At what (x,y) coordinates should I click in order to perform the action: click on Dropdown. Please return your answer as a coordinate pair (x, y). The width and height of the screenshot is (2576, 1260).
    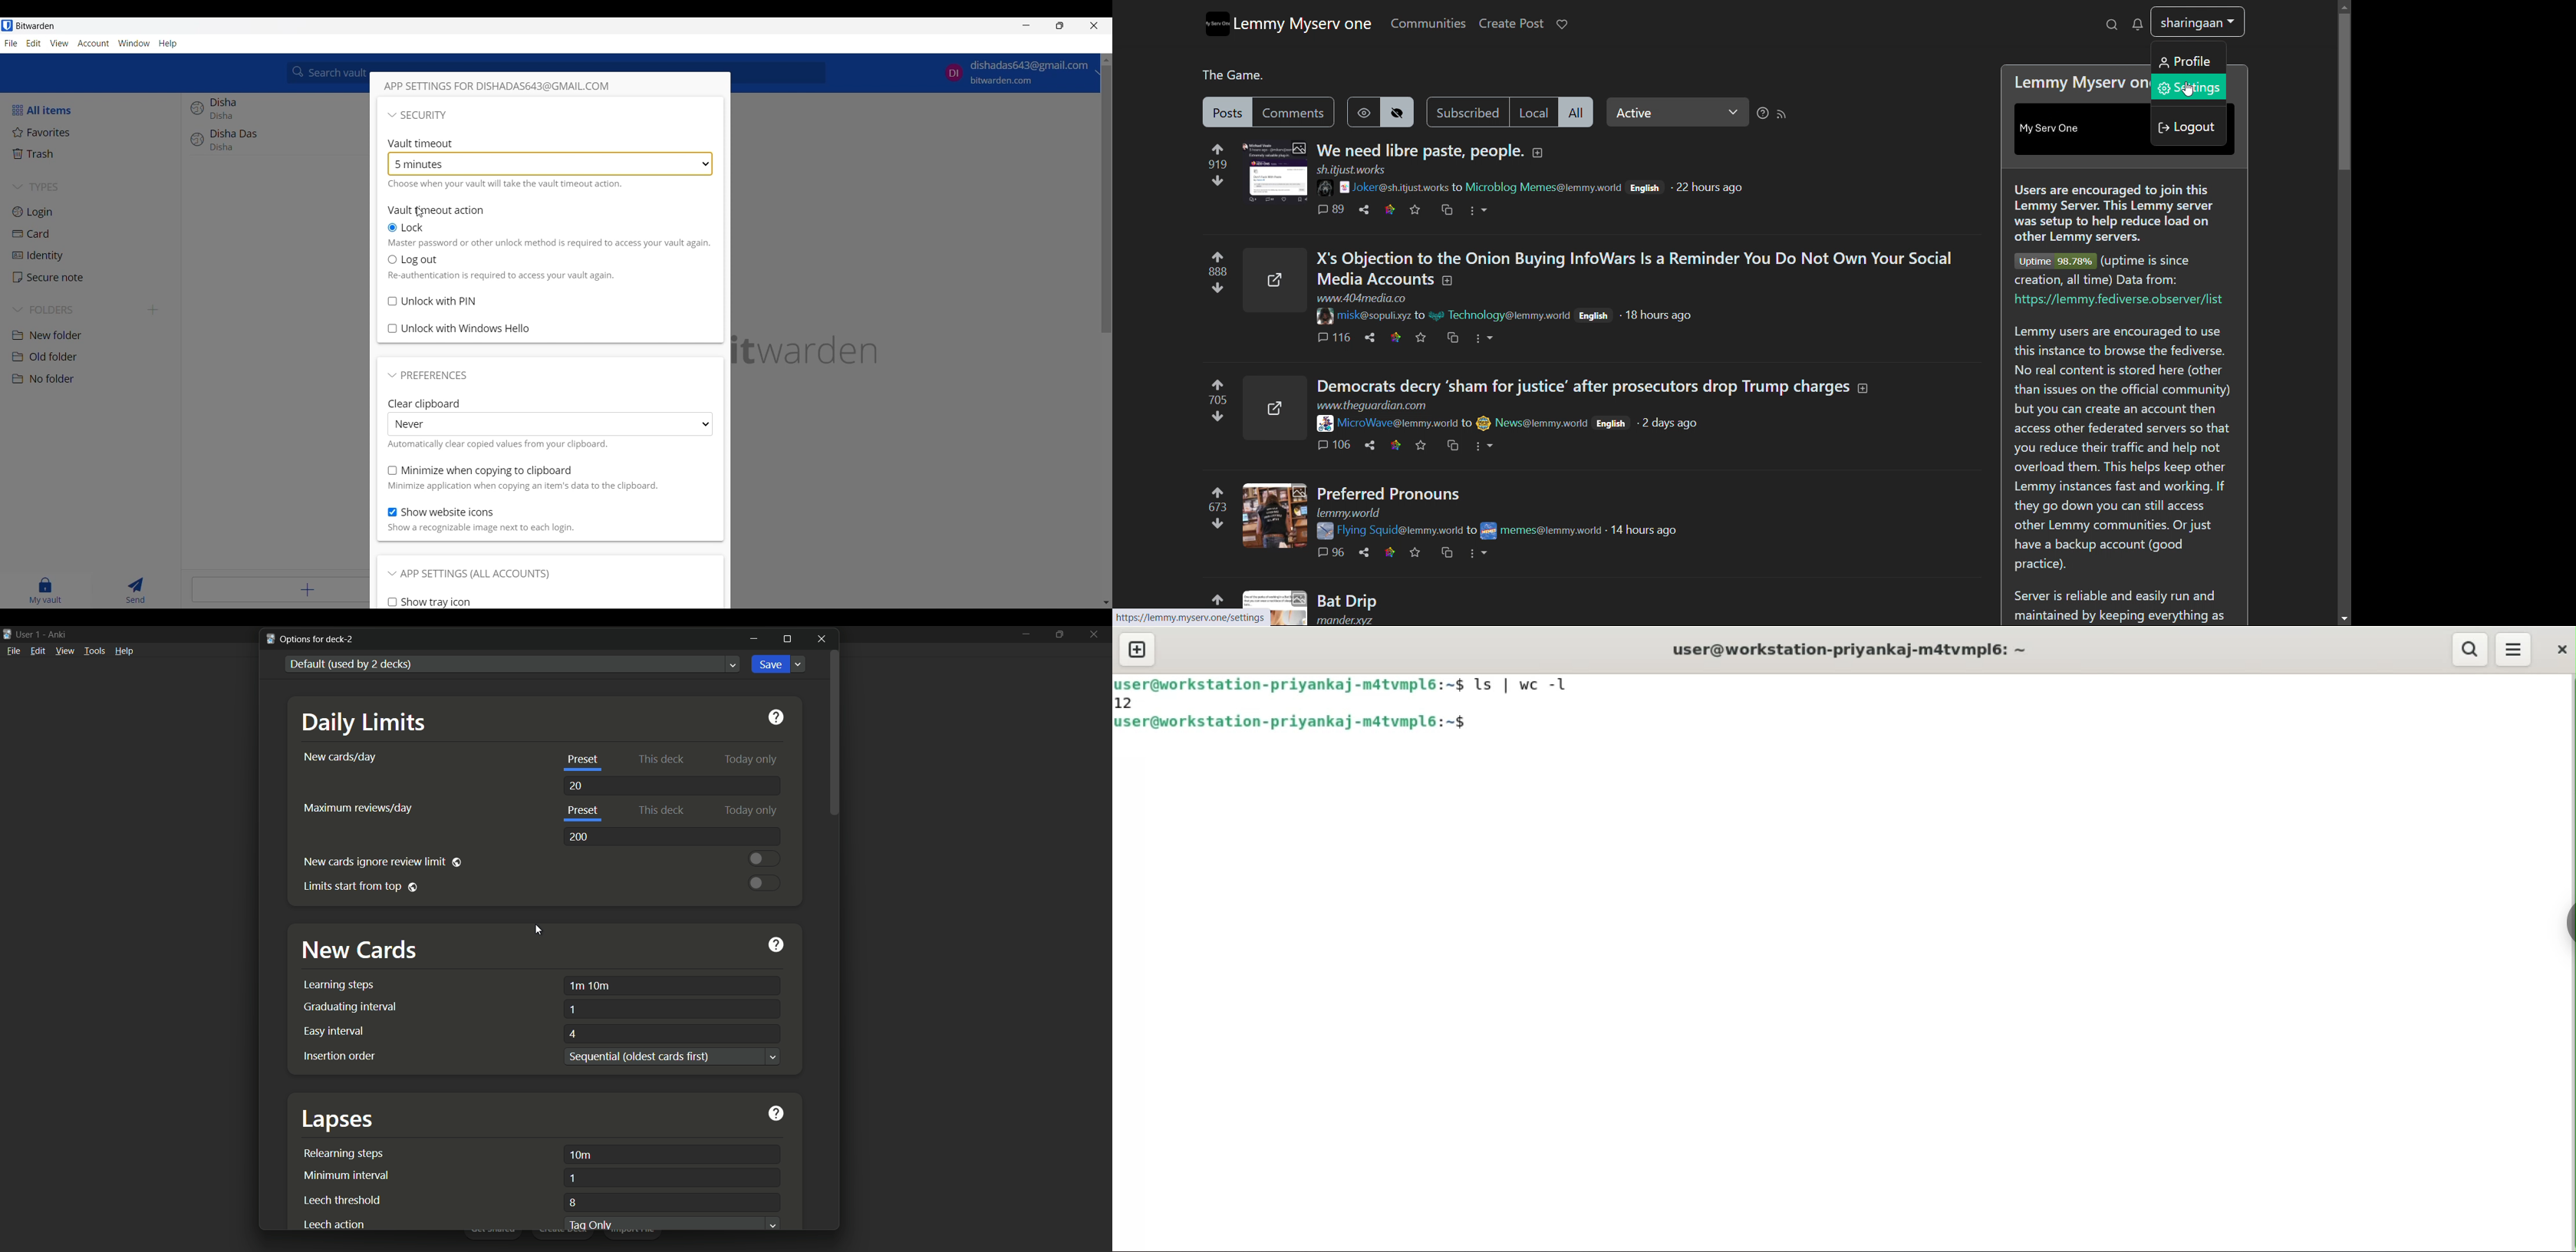
    Looking at the image, I should click on (733, 664).